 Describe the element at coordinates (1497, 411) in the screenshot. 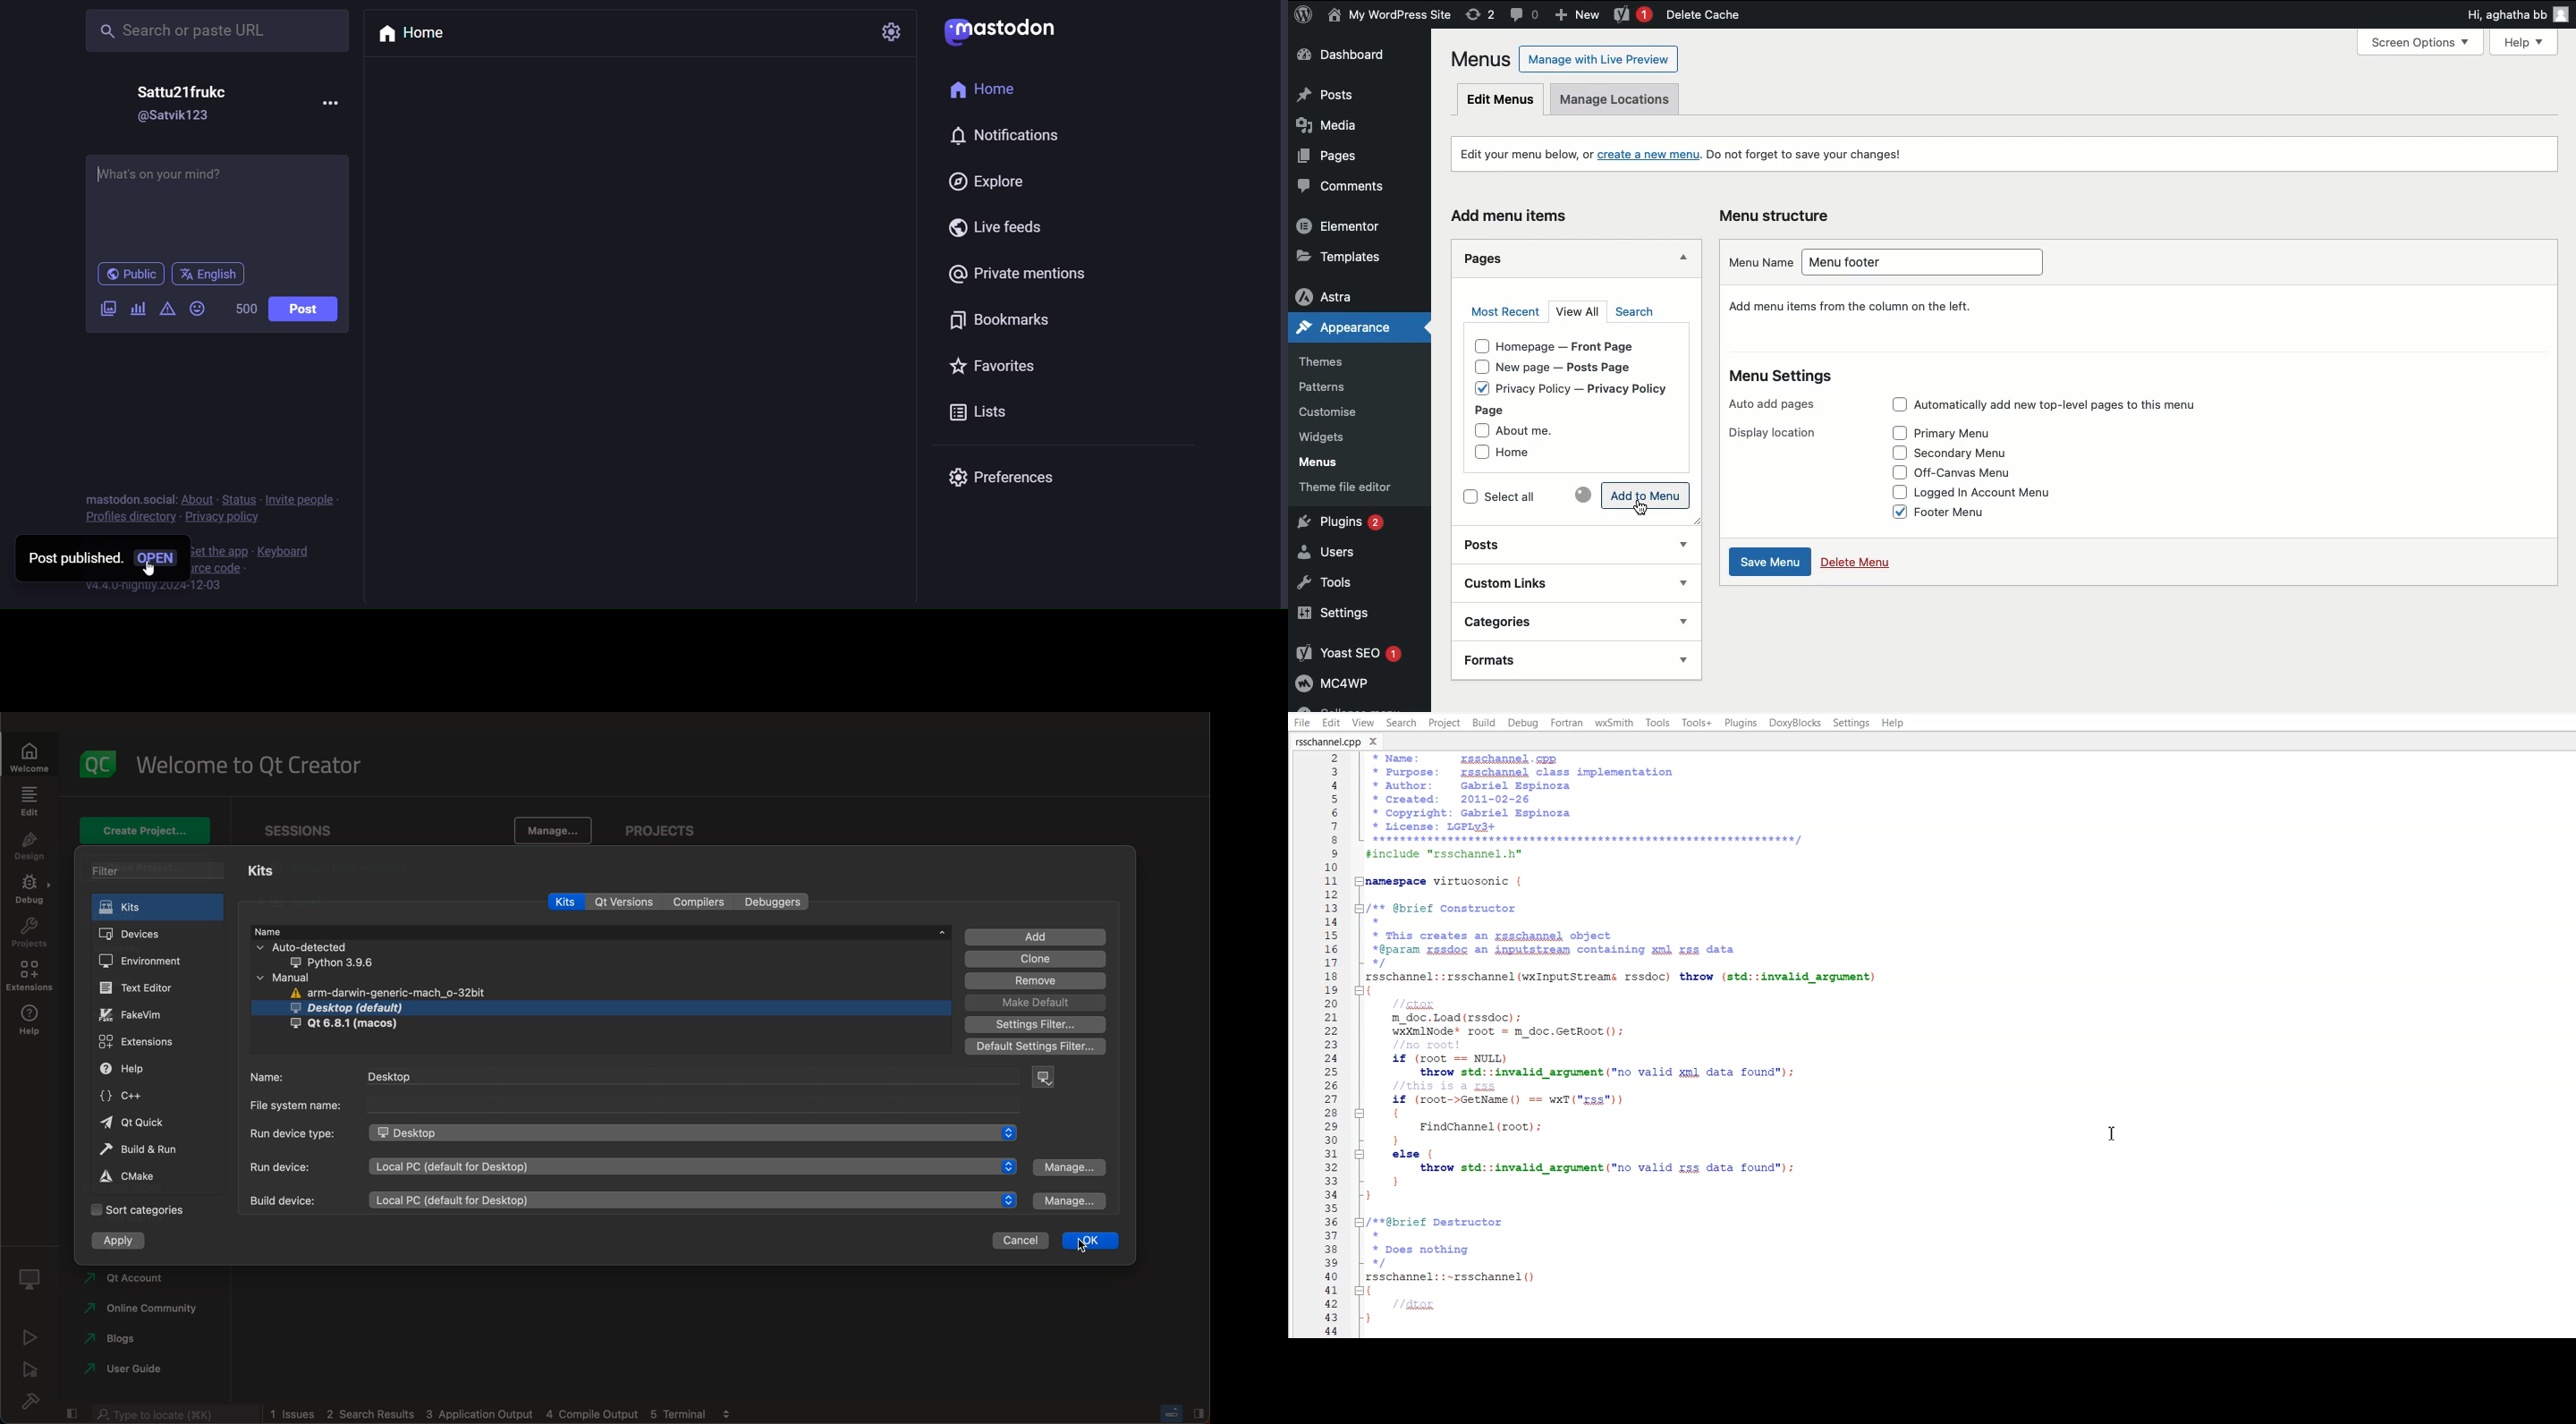

I see `page` at that location.